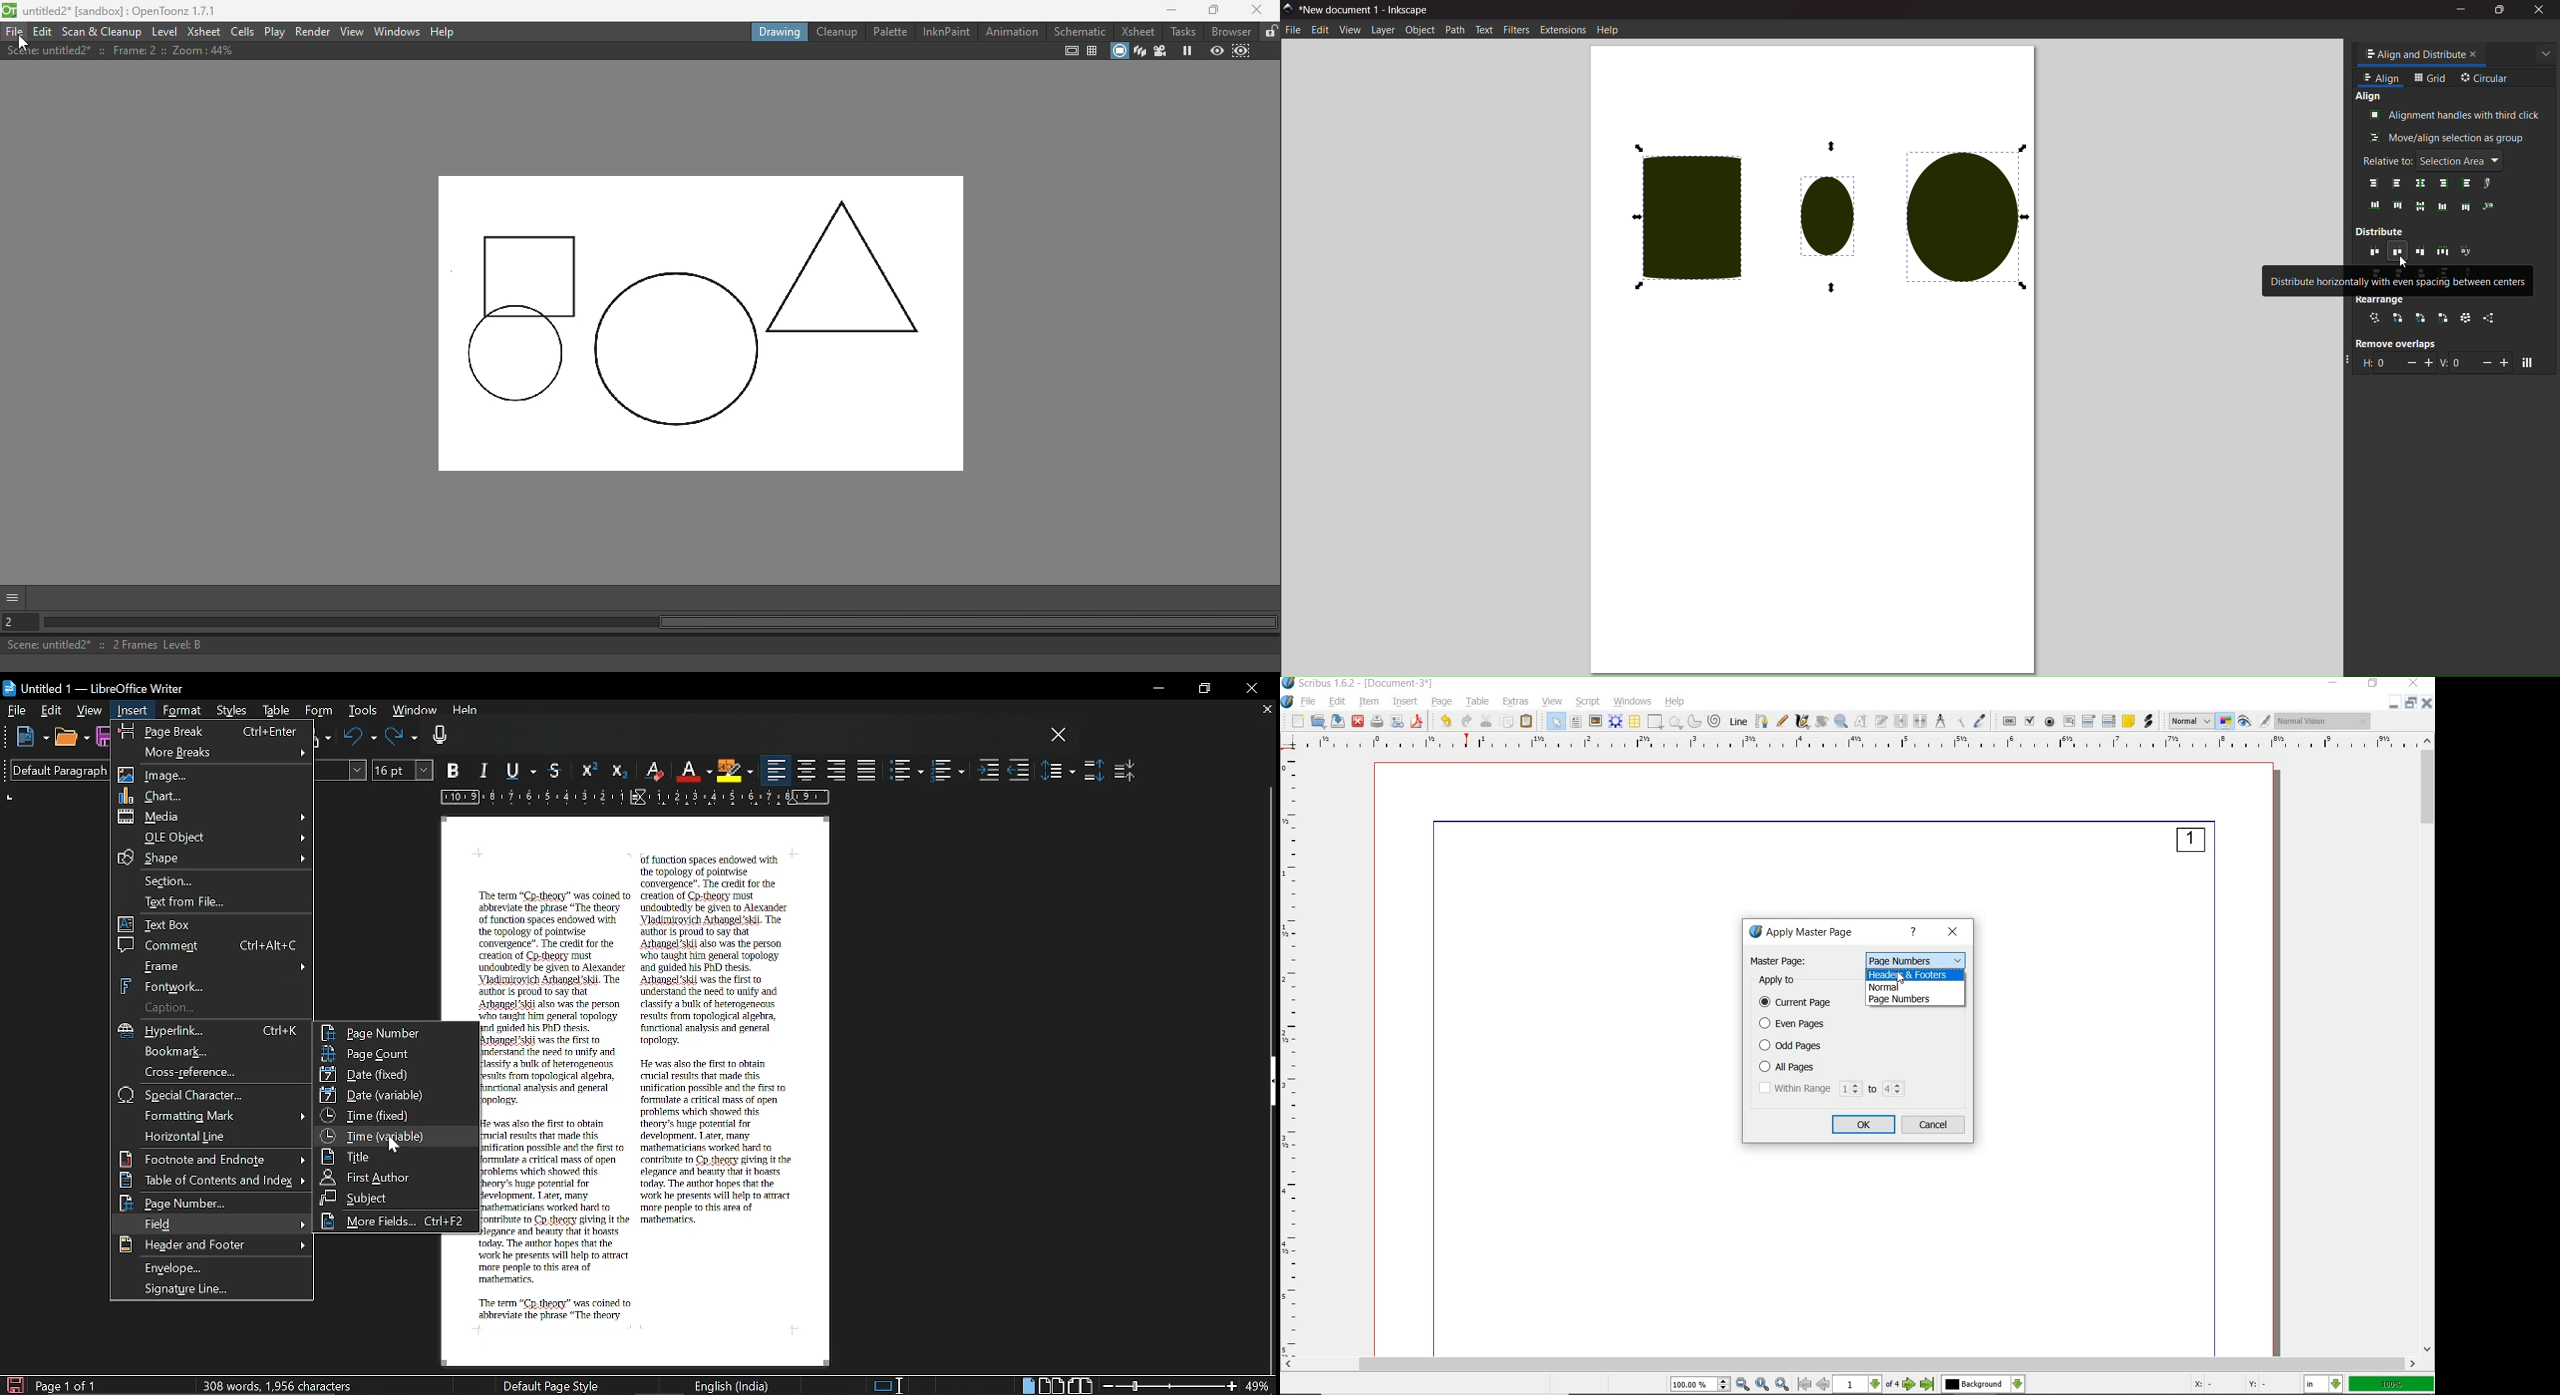  I want to click on More fields, so click(397, 1221).